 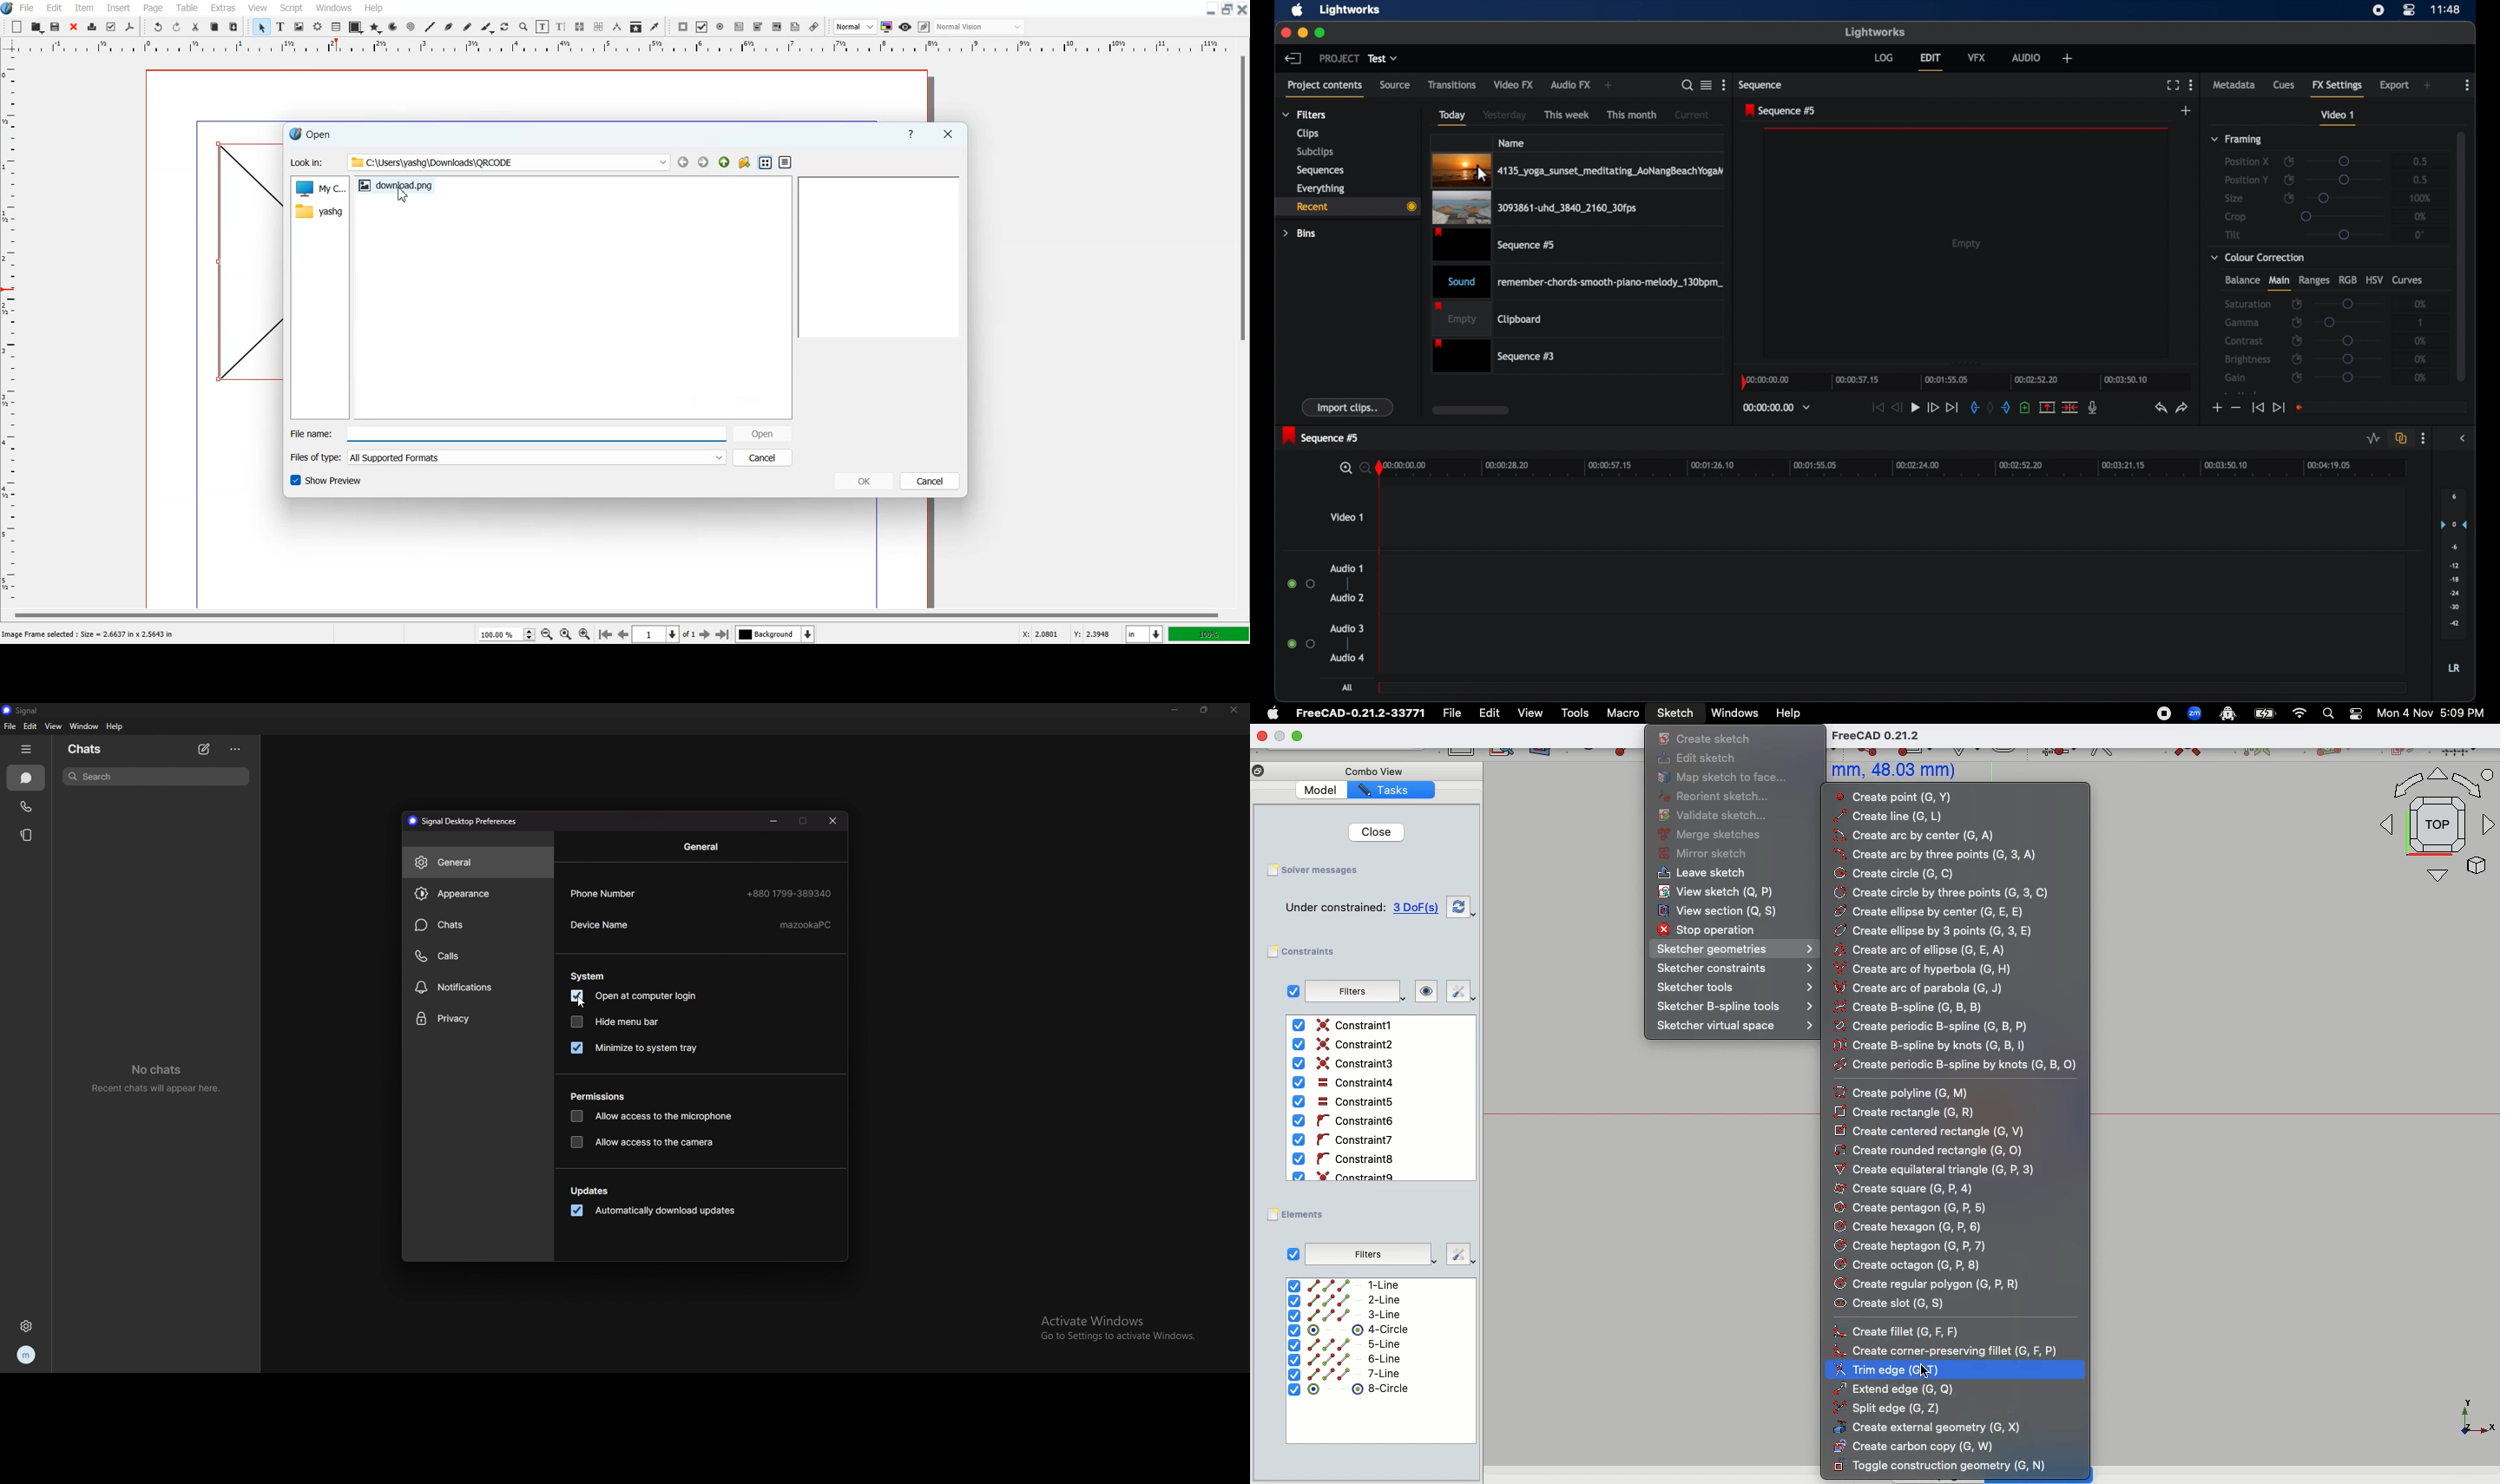 What do you see at coordinates (1241, 329) in the screenshot?
I see `Vertical Scroll Bar` at bounding box center [1241, 329].